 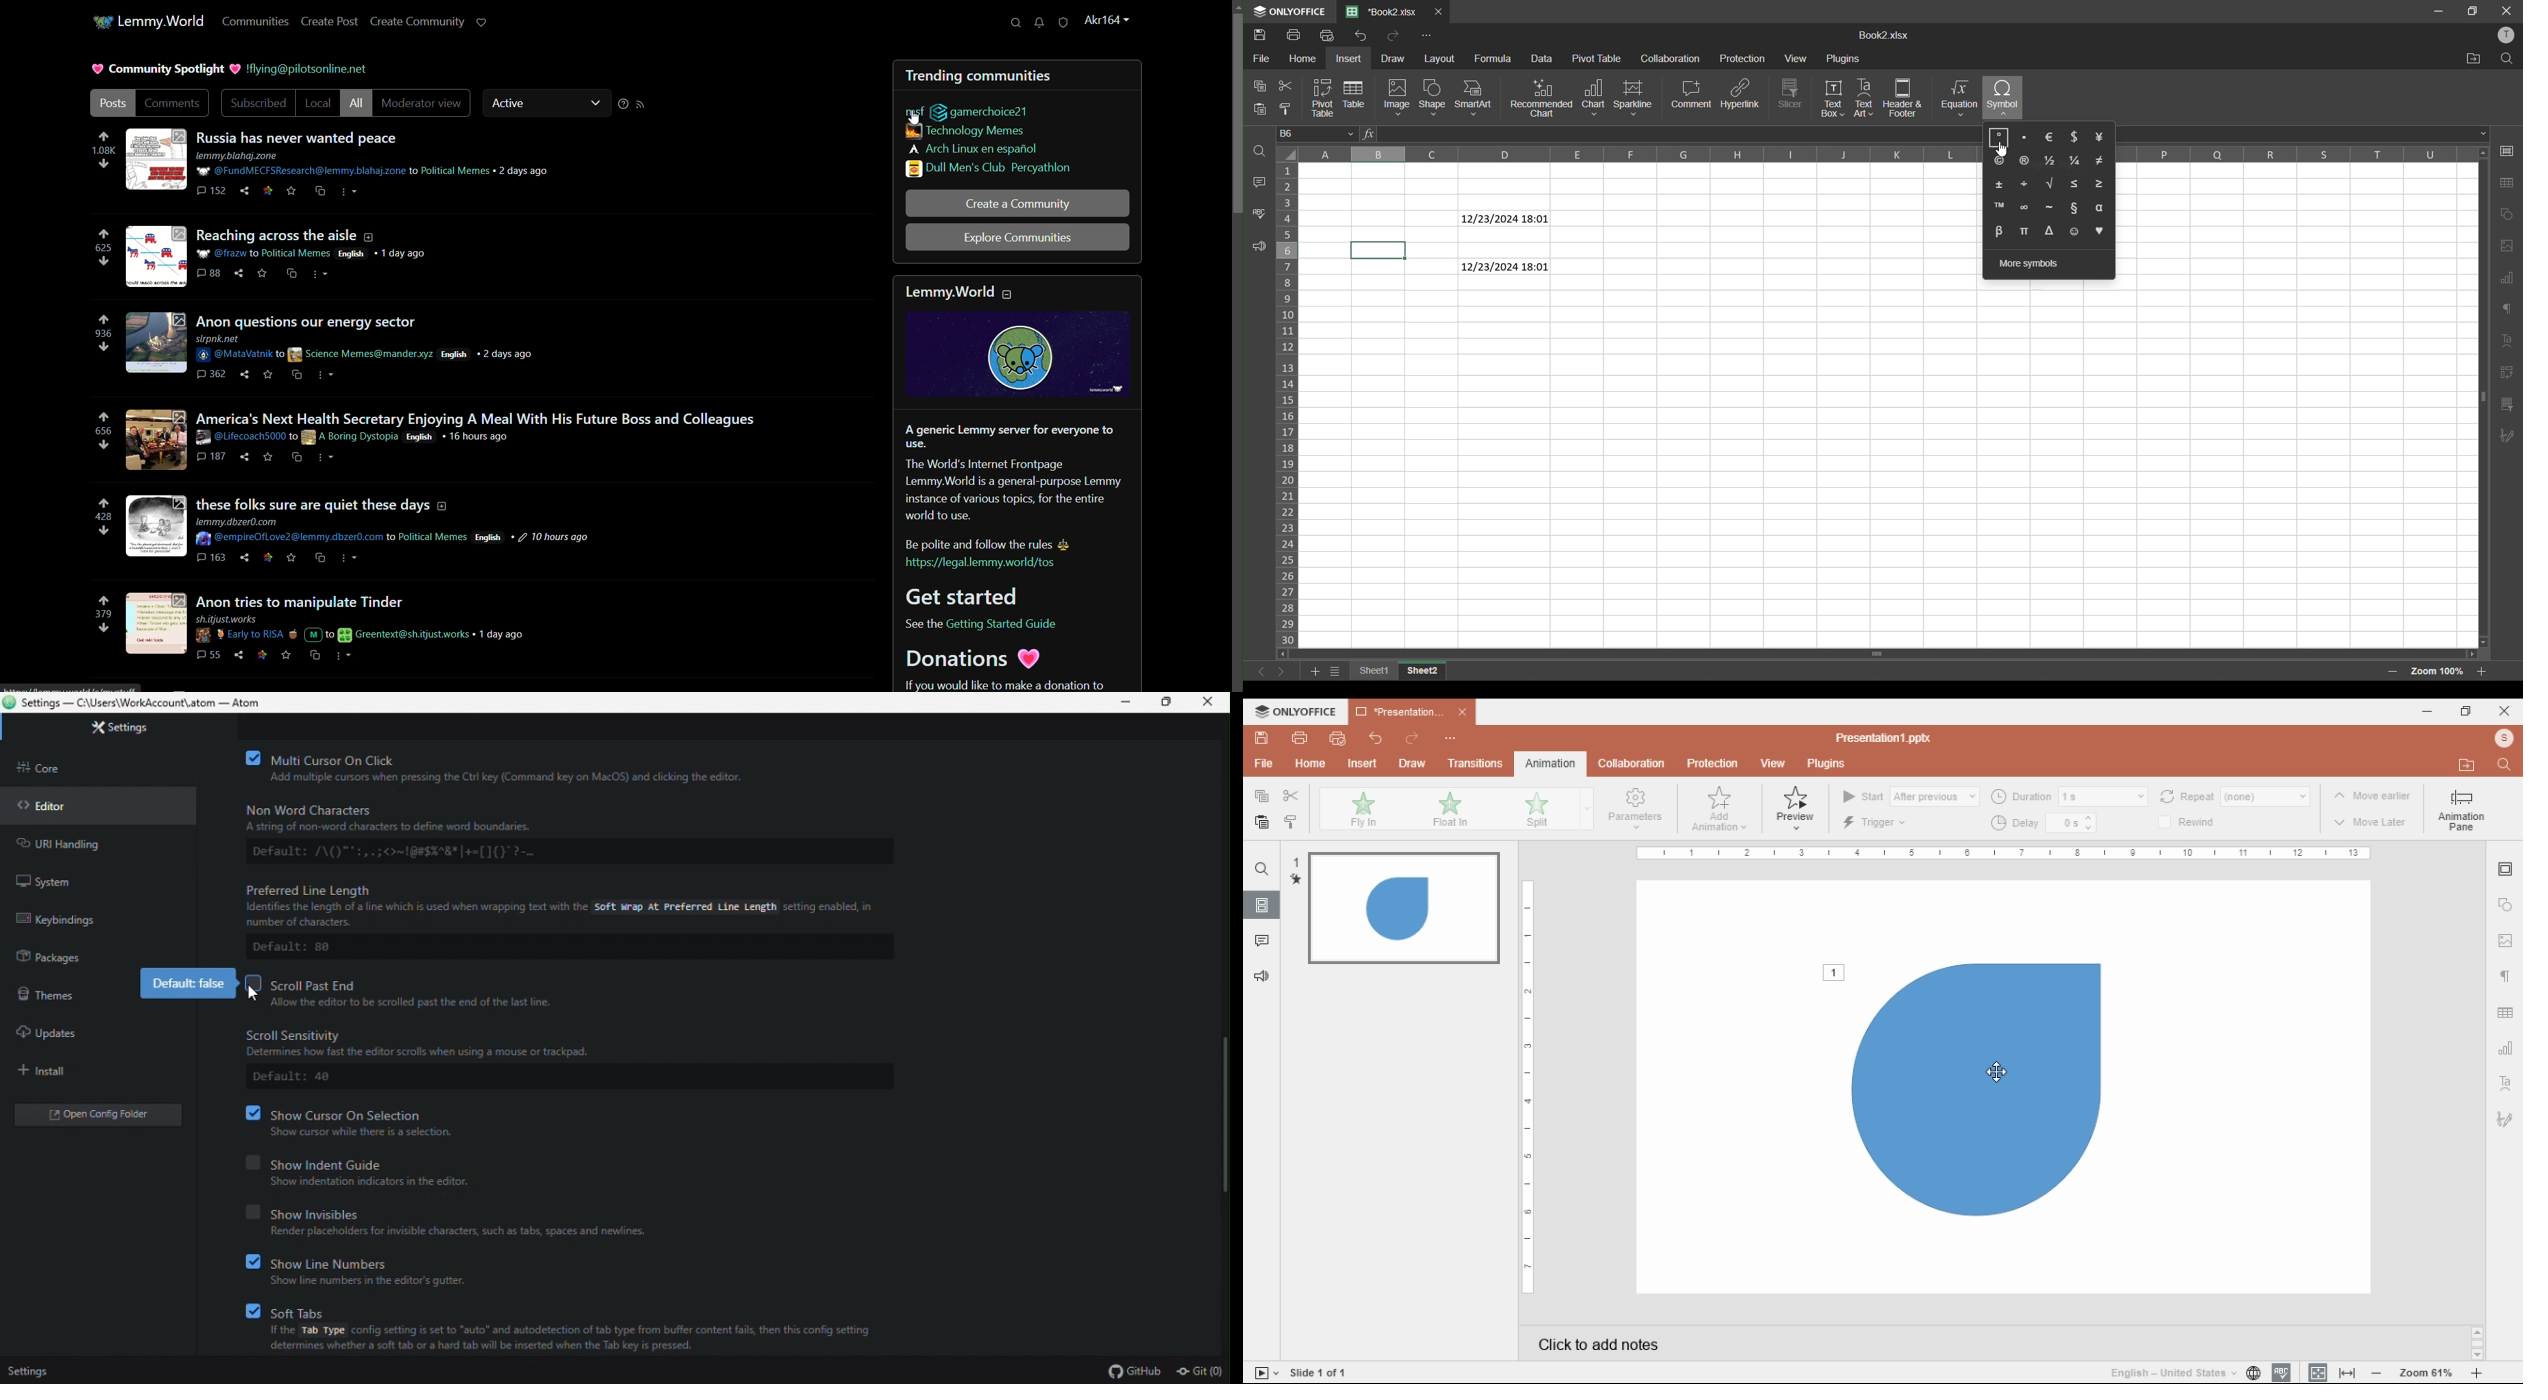 What do you see at coordinates (1837, 99) in the screenshot?
I see `text box` at bounding box center [1837, 99].